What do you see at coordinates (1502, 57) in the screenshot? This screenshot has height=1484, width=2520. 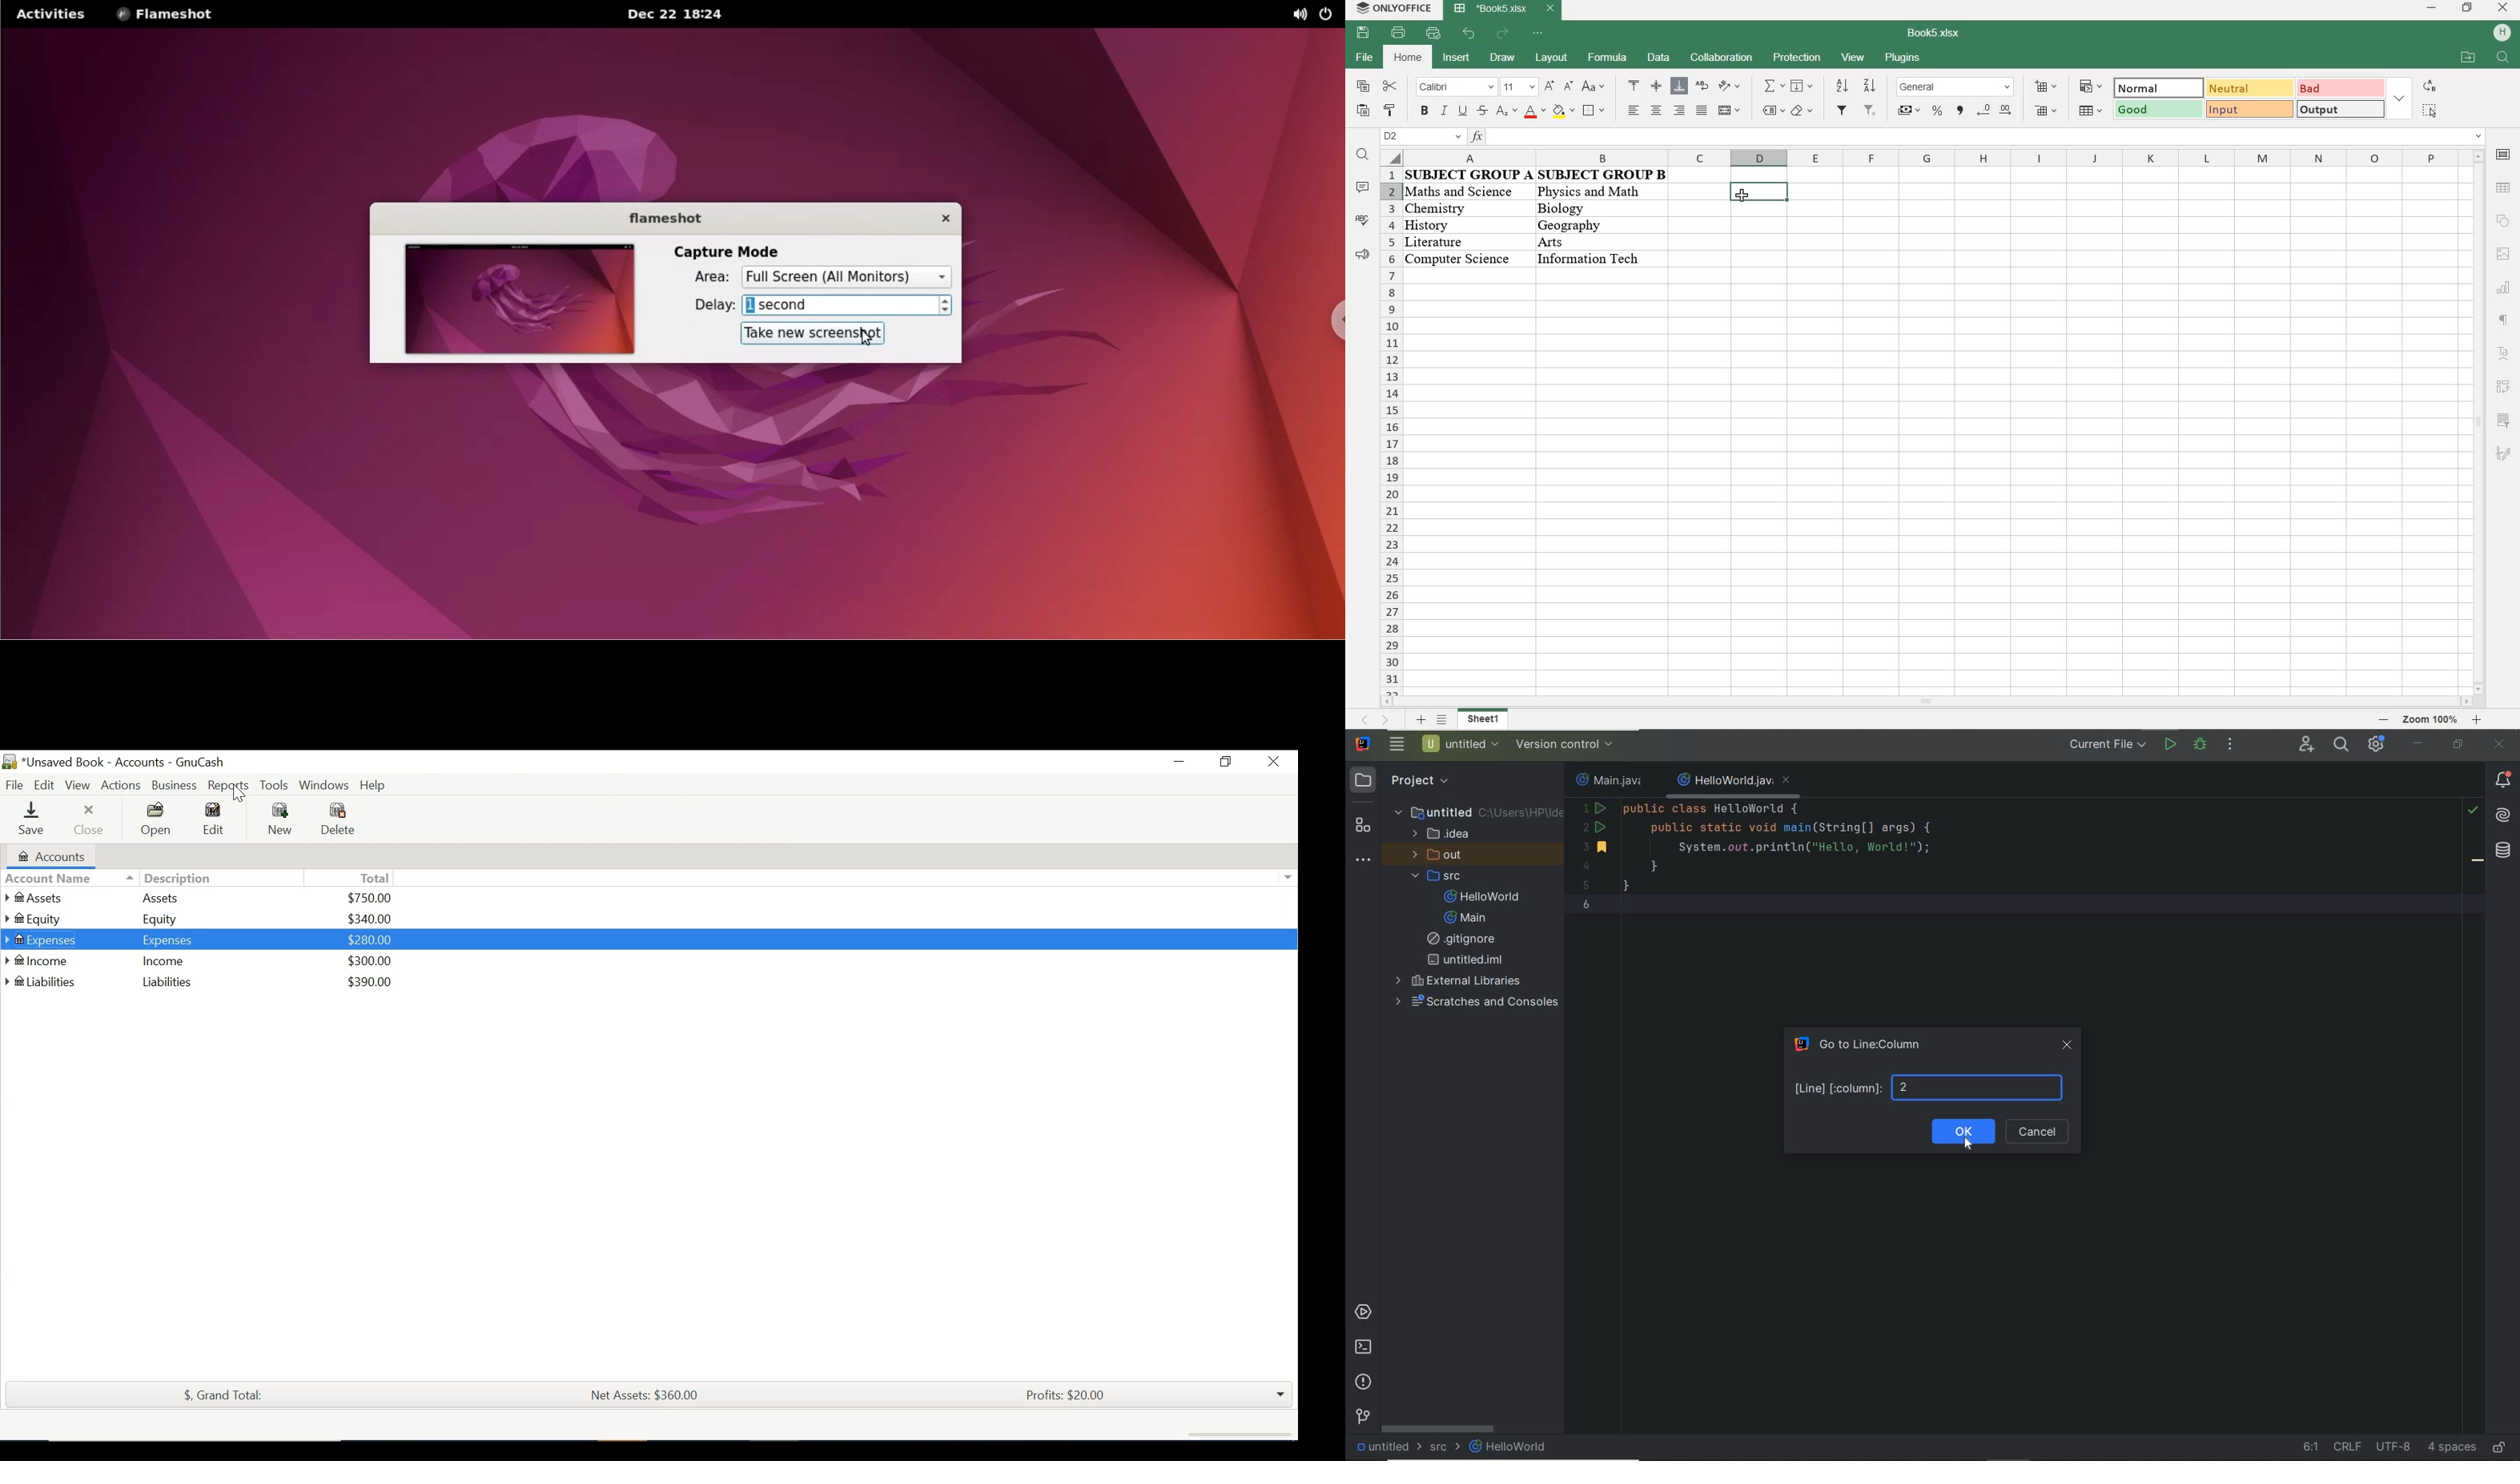 I see `draw` at bounding box center [1502, 57].